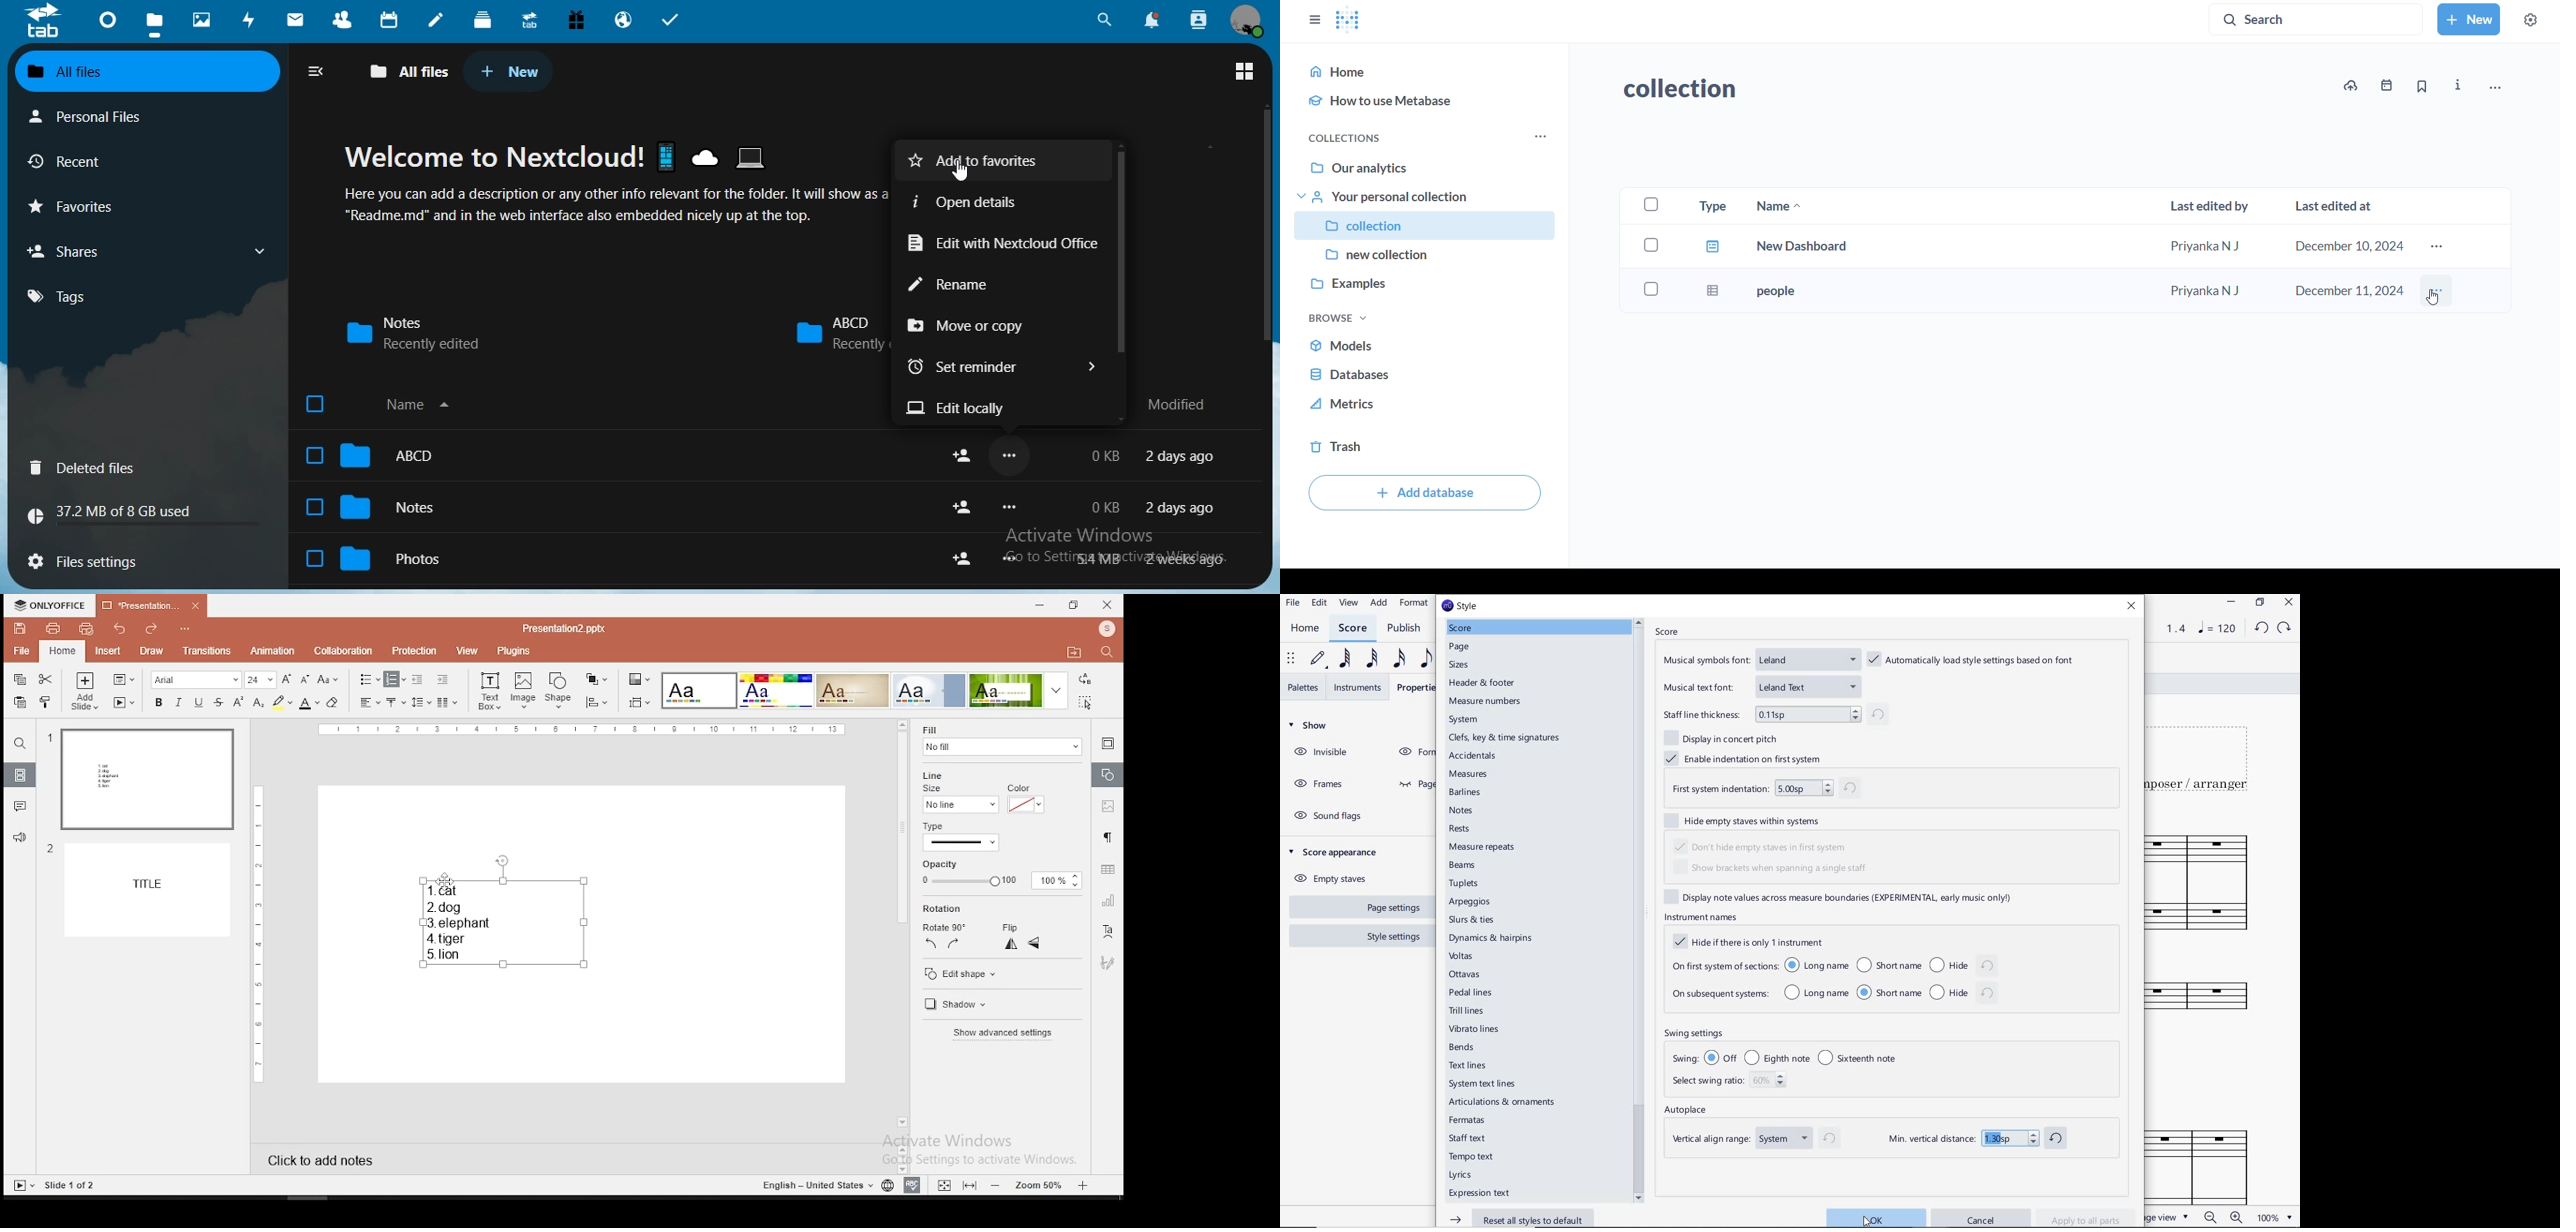 The image size is (2576, 1232). What do you see at coordinates (2469, 19) in the screenshot?
I see `new` at bounding box center [2469, 19].